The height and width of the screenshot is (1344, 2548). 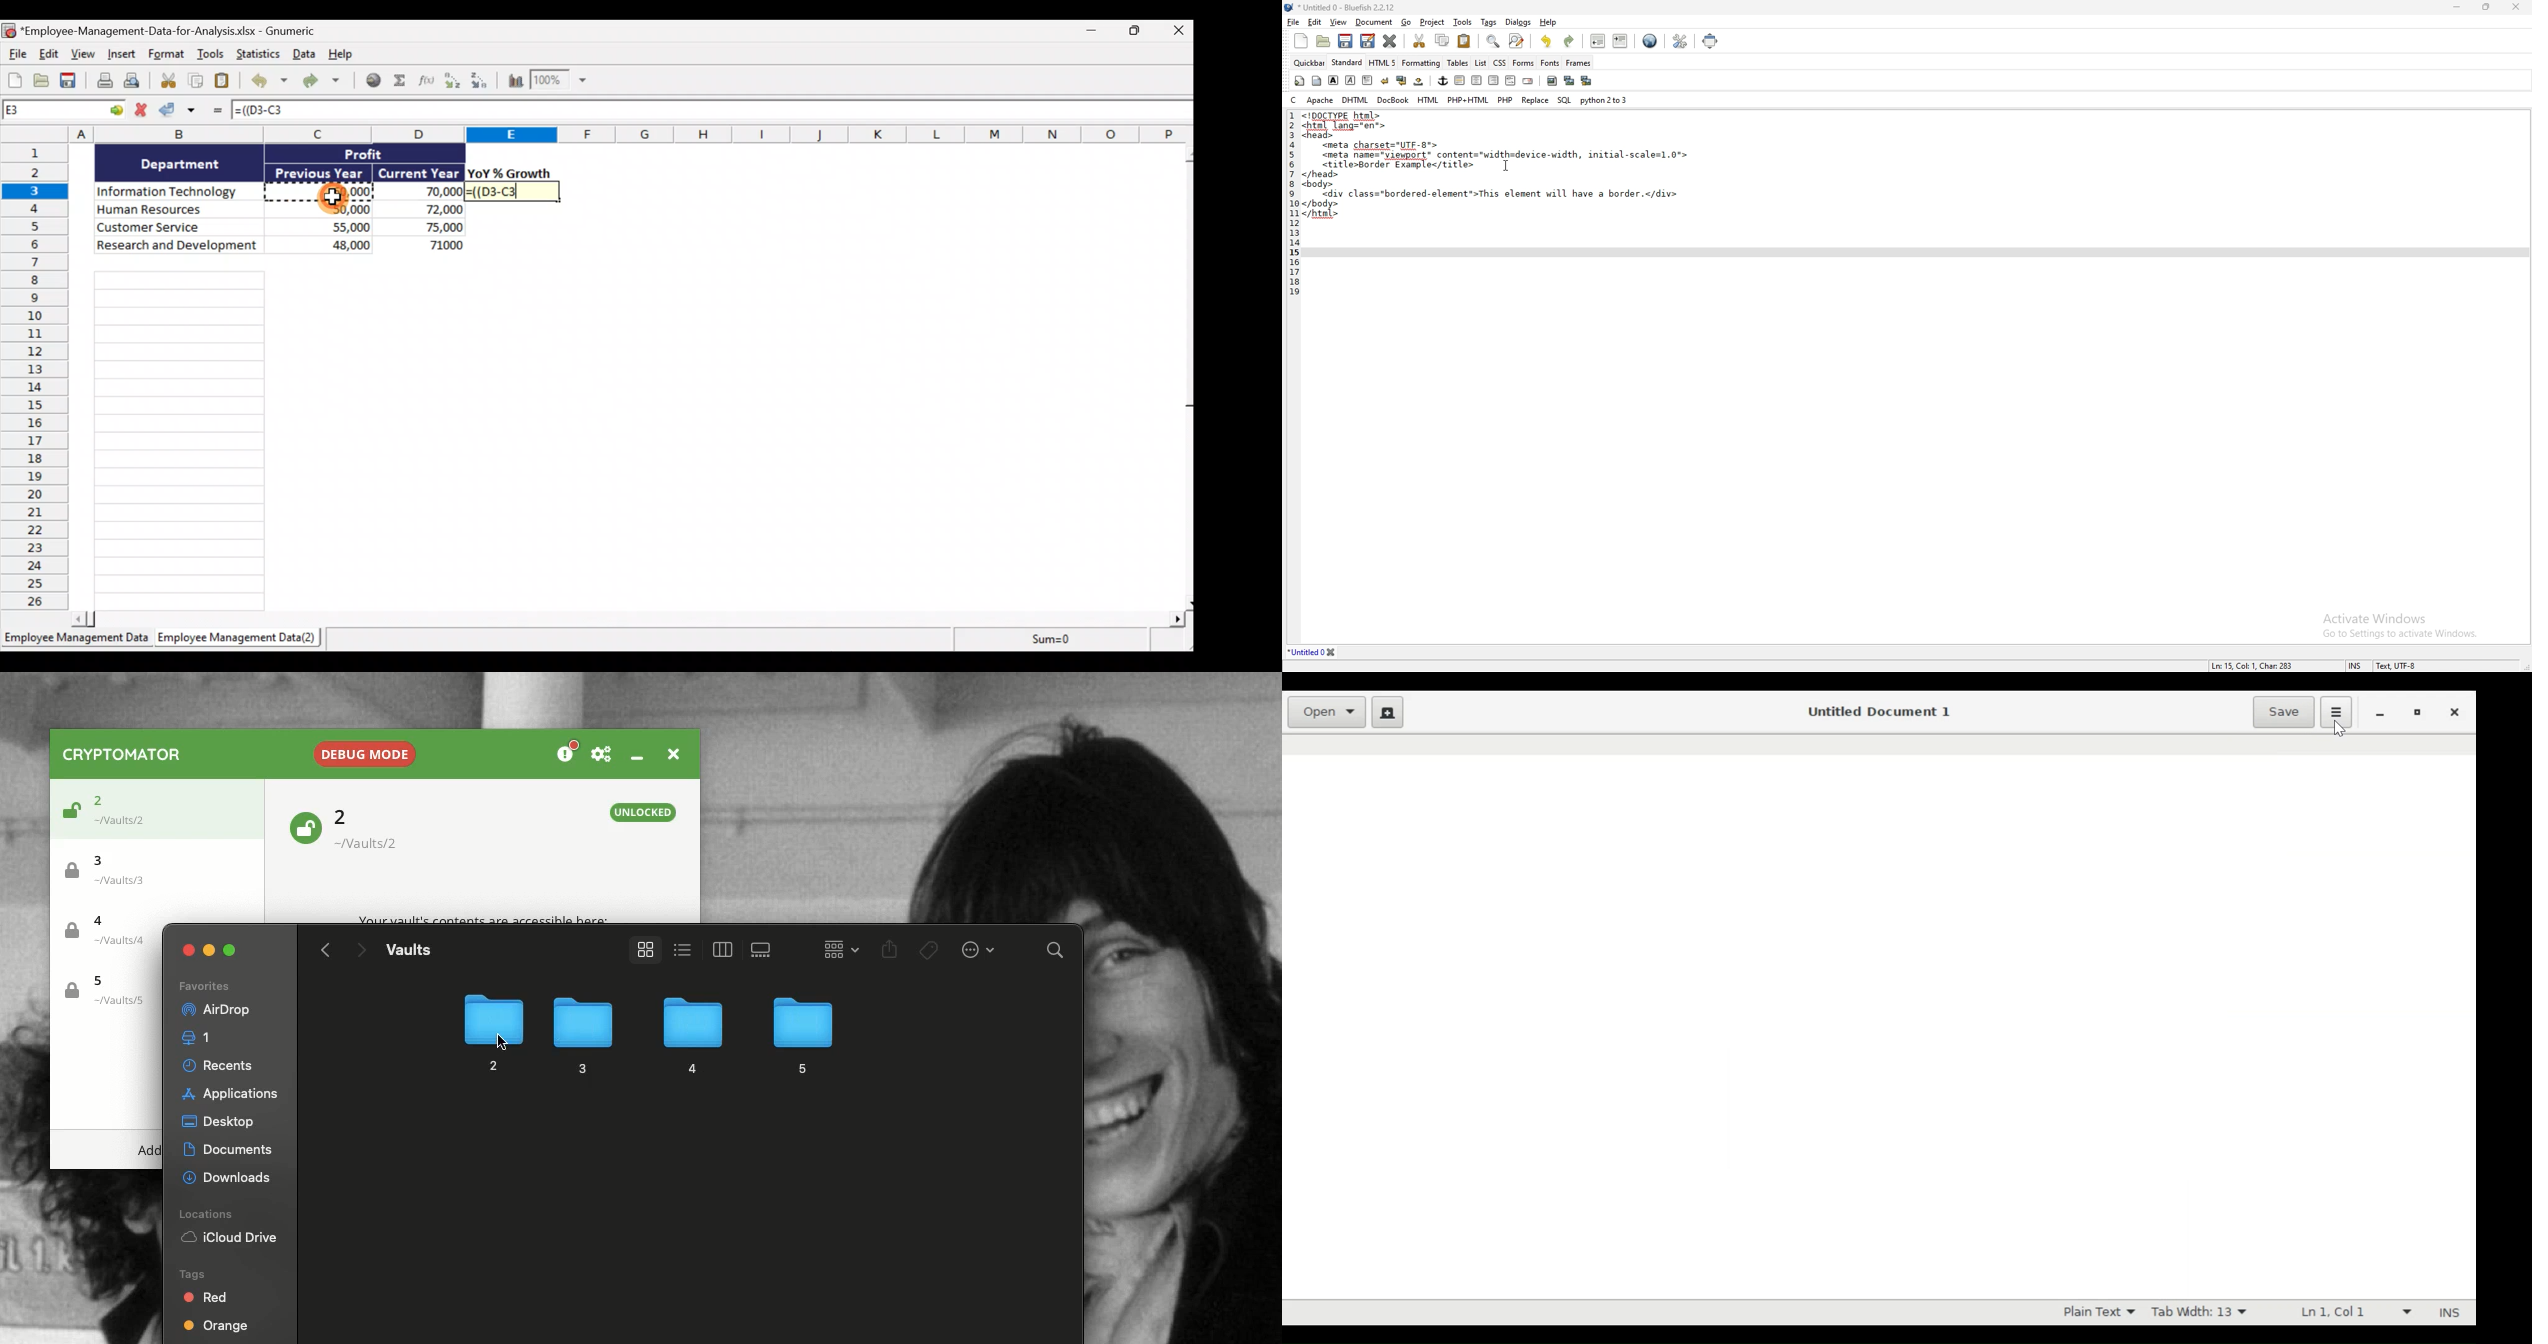 What do you see at coordinates (1419, 40) in the screenshot?
I see `cut` at bounding box center [1419, 40].